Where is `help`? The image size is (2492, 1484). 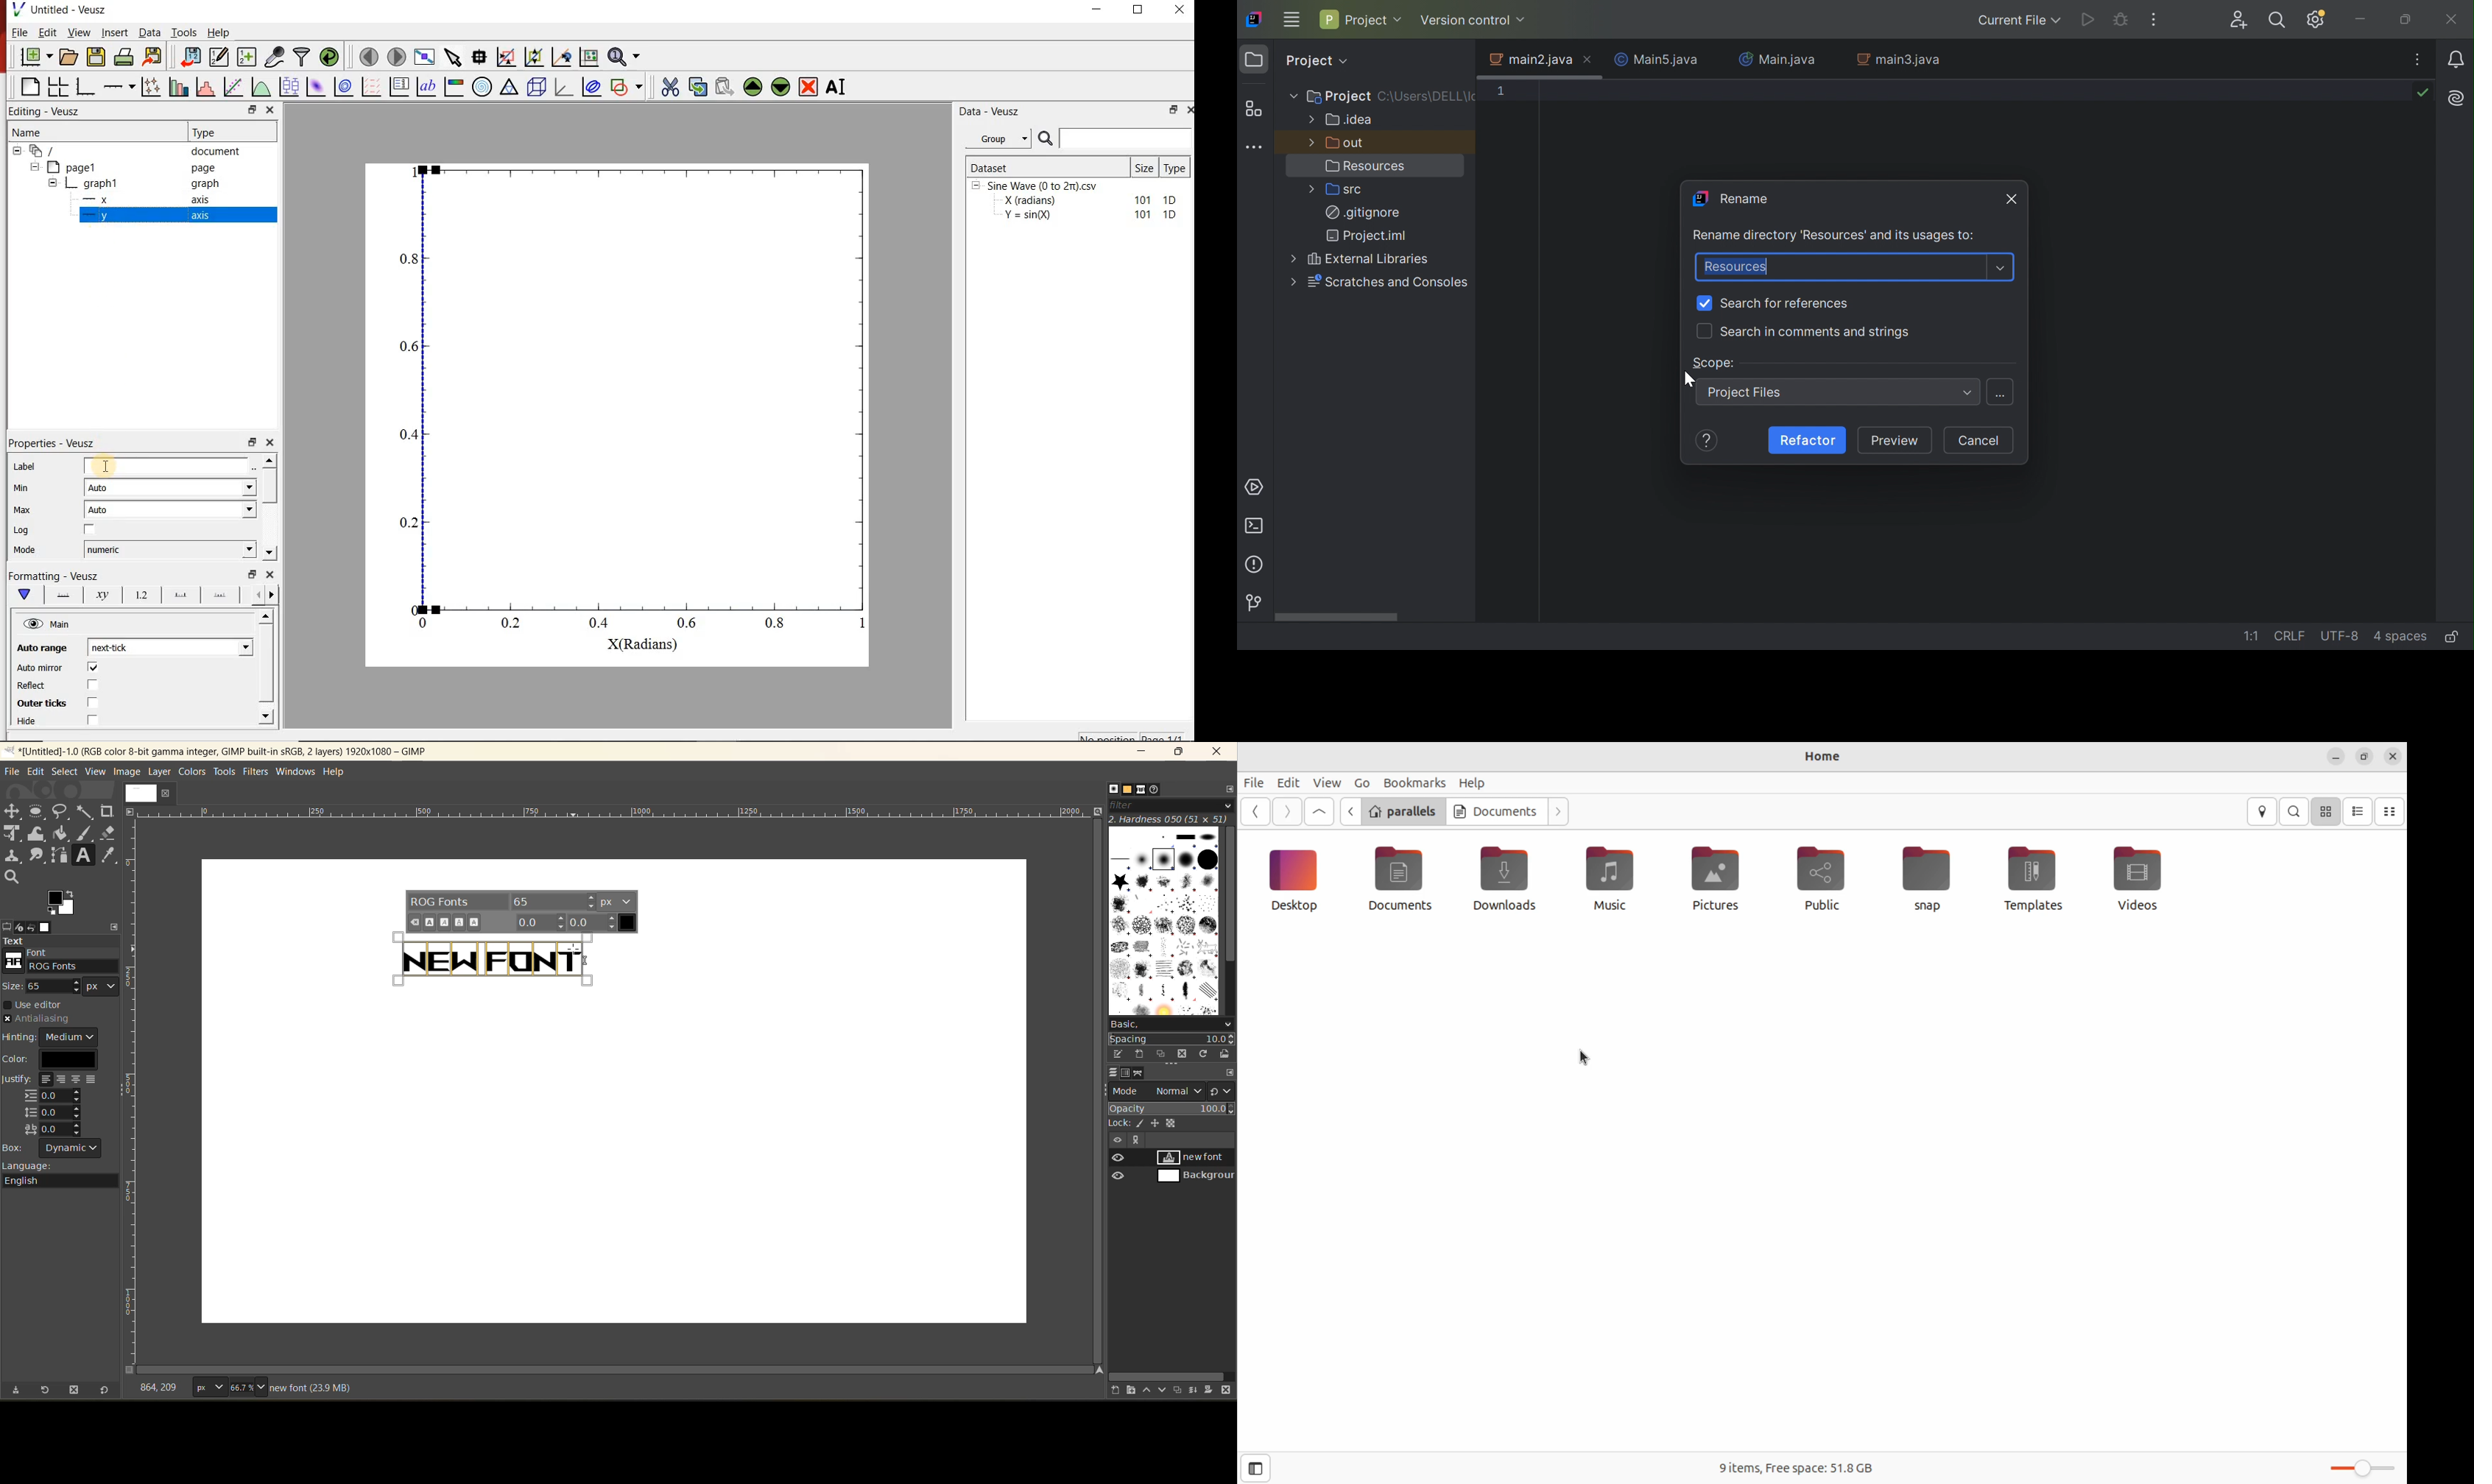
help is located at coordinates (340, 774).